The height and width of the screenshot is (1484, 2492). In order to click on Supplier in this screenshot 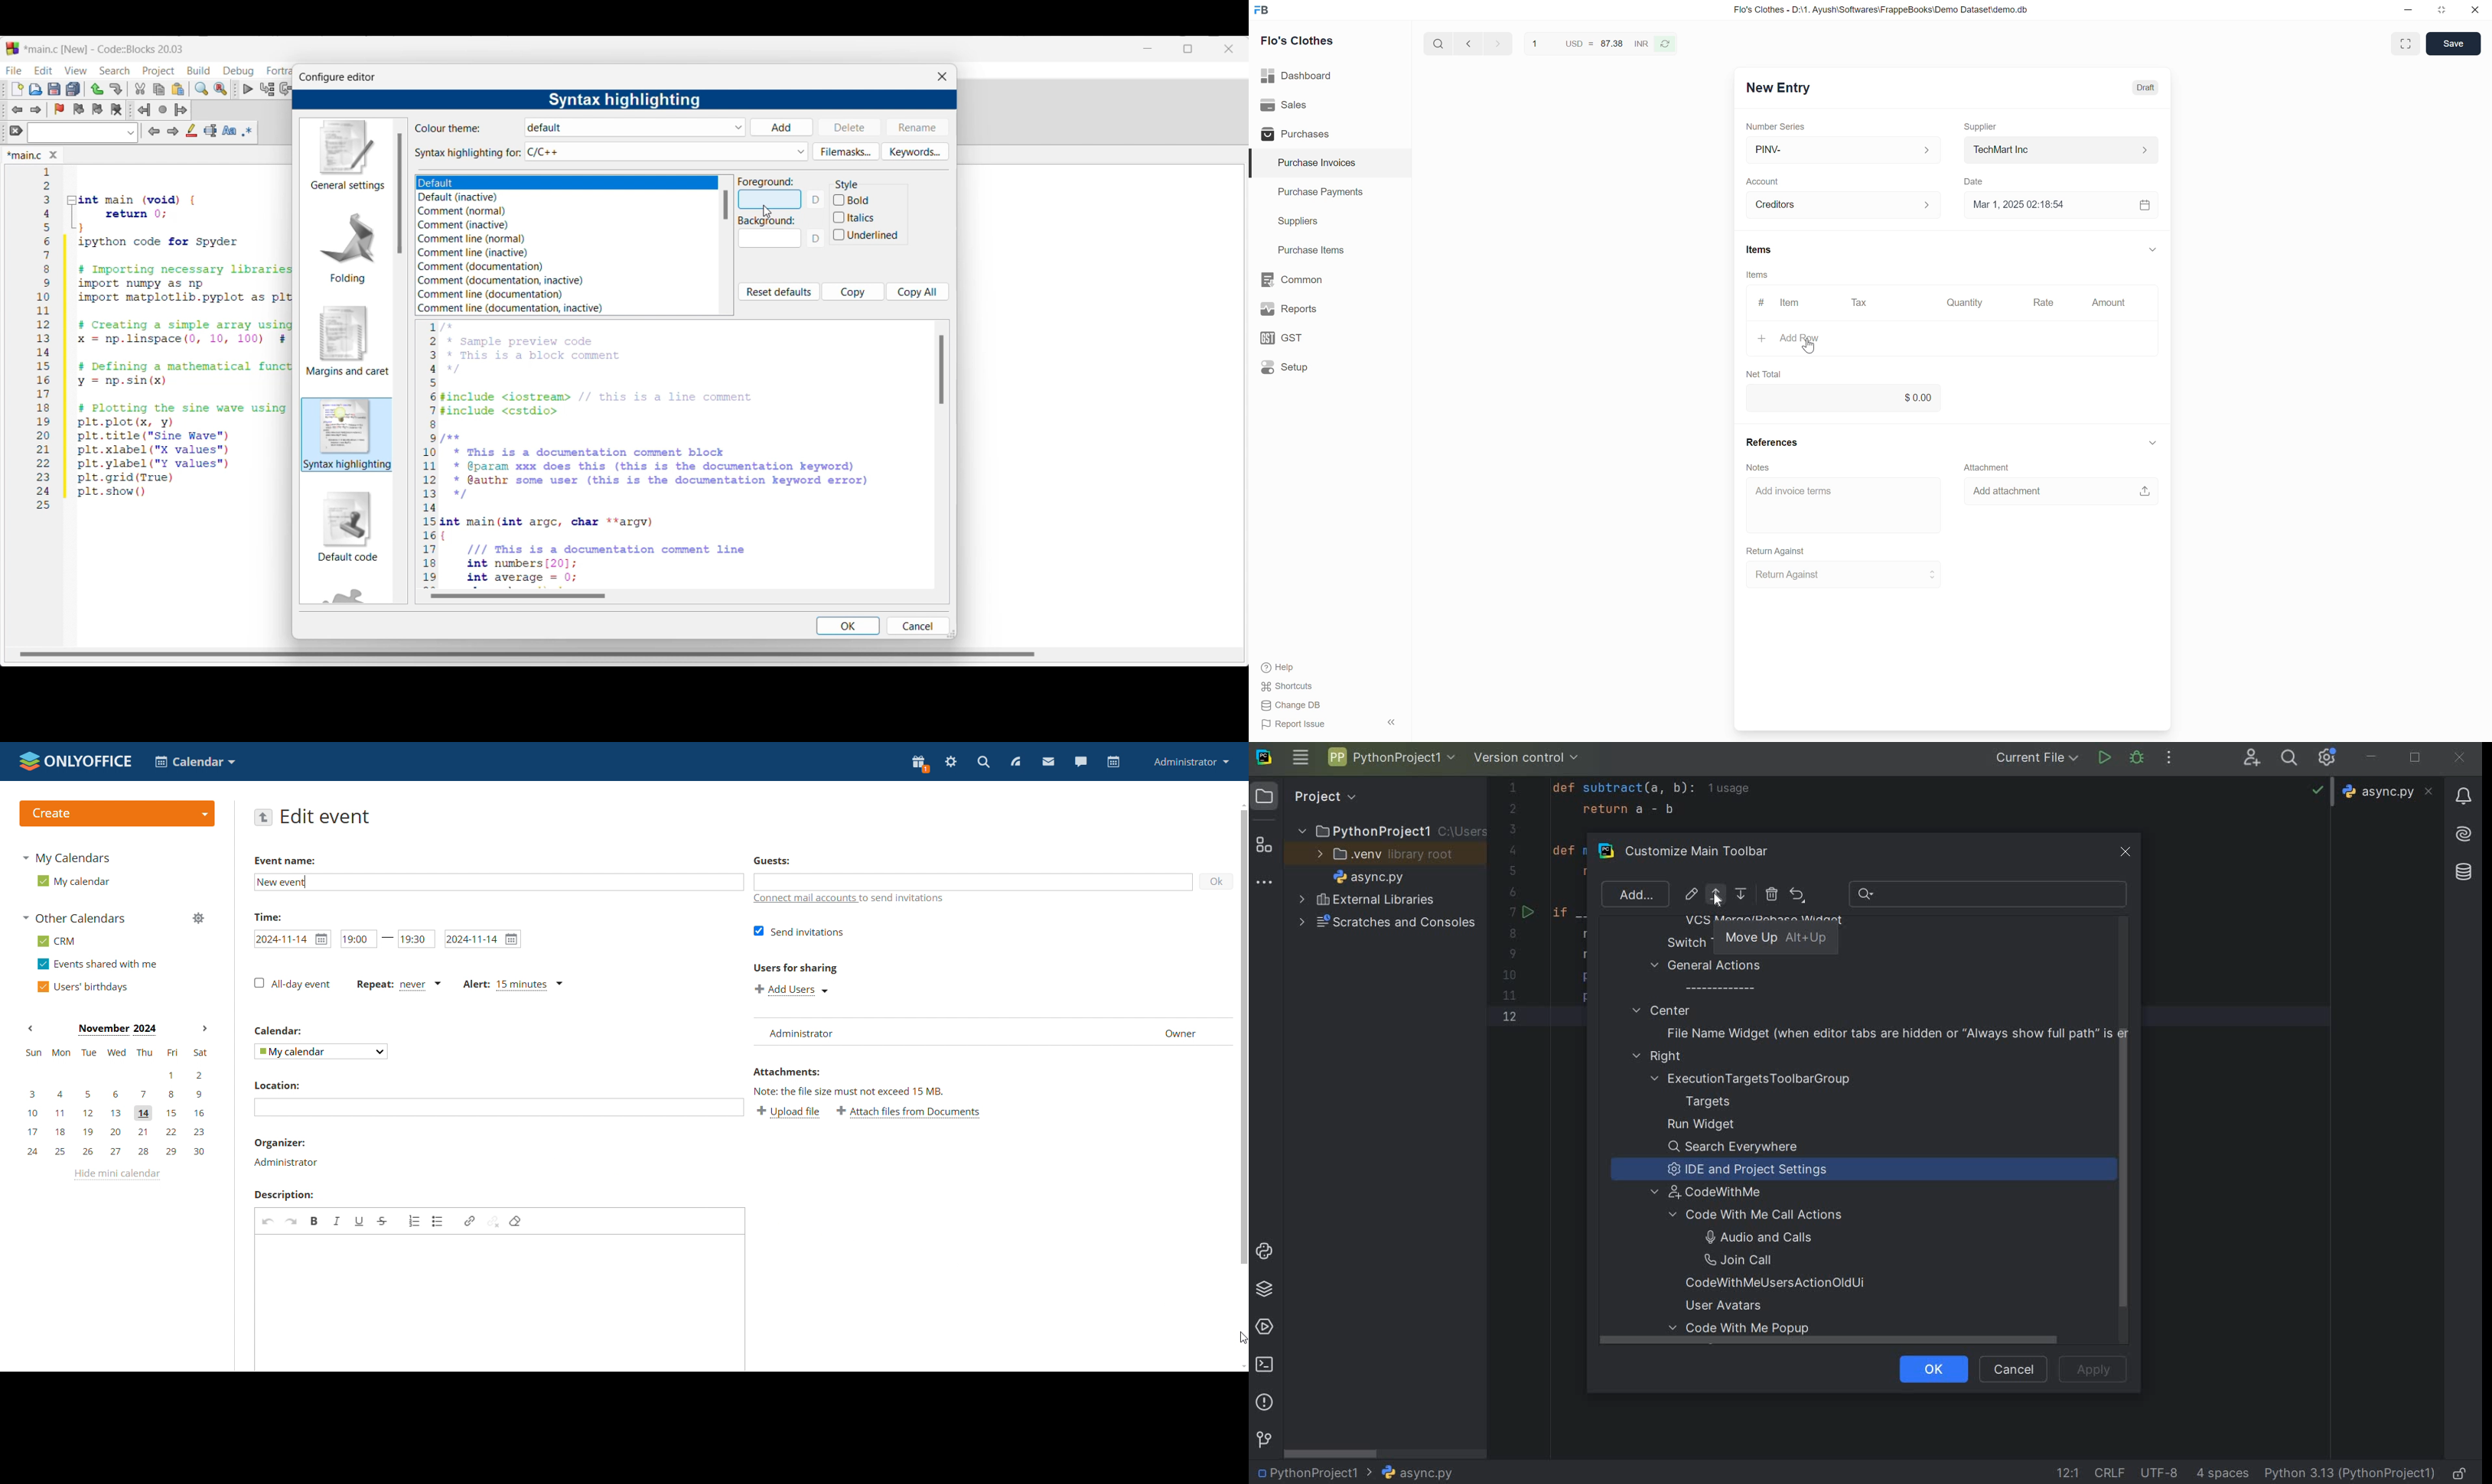, I will do `click(1981, 127)`.